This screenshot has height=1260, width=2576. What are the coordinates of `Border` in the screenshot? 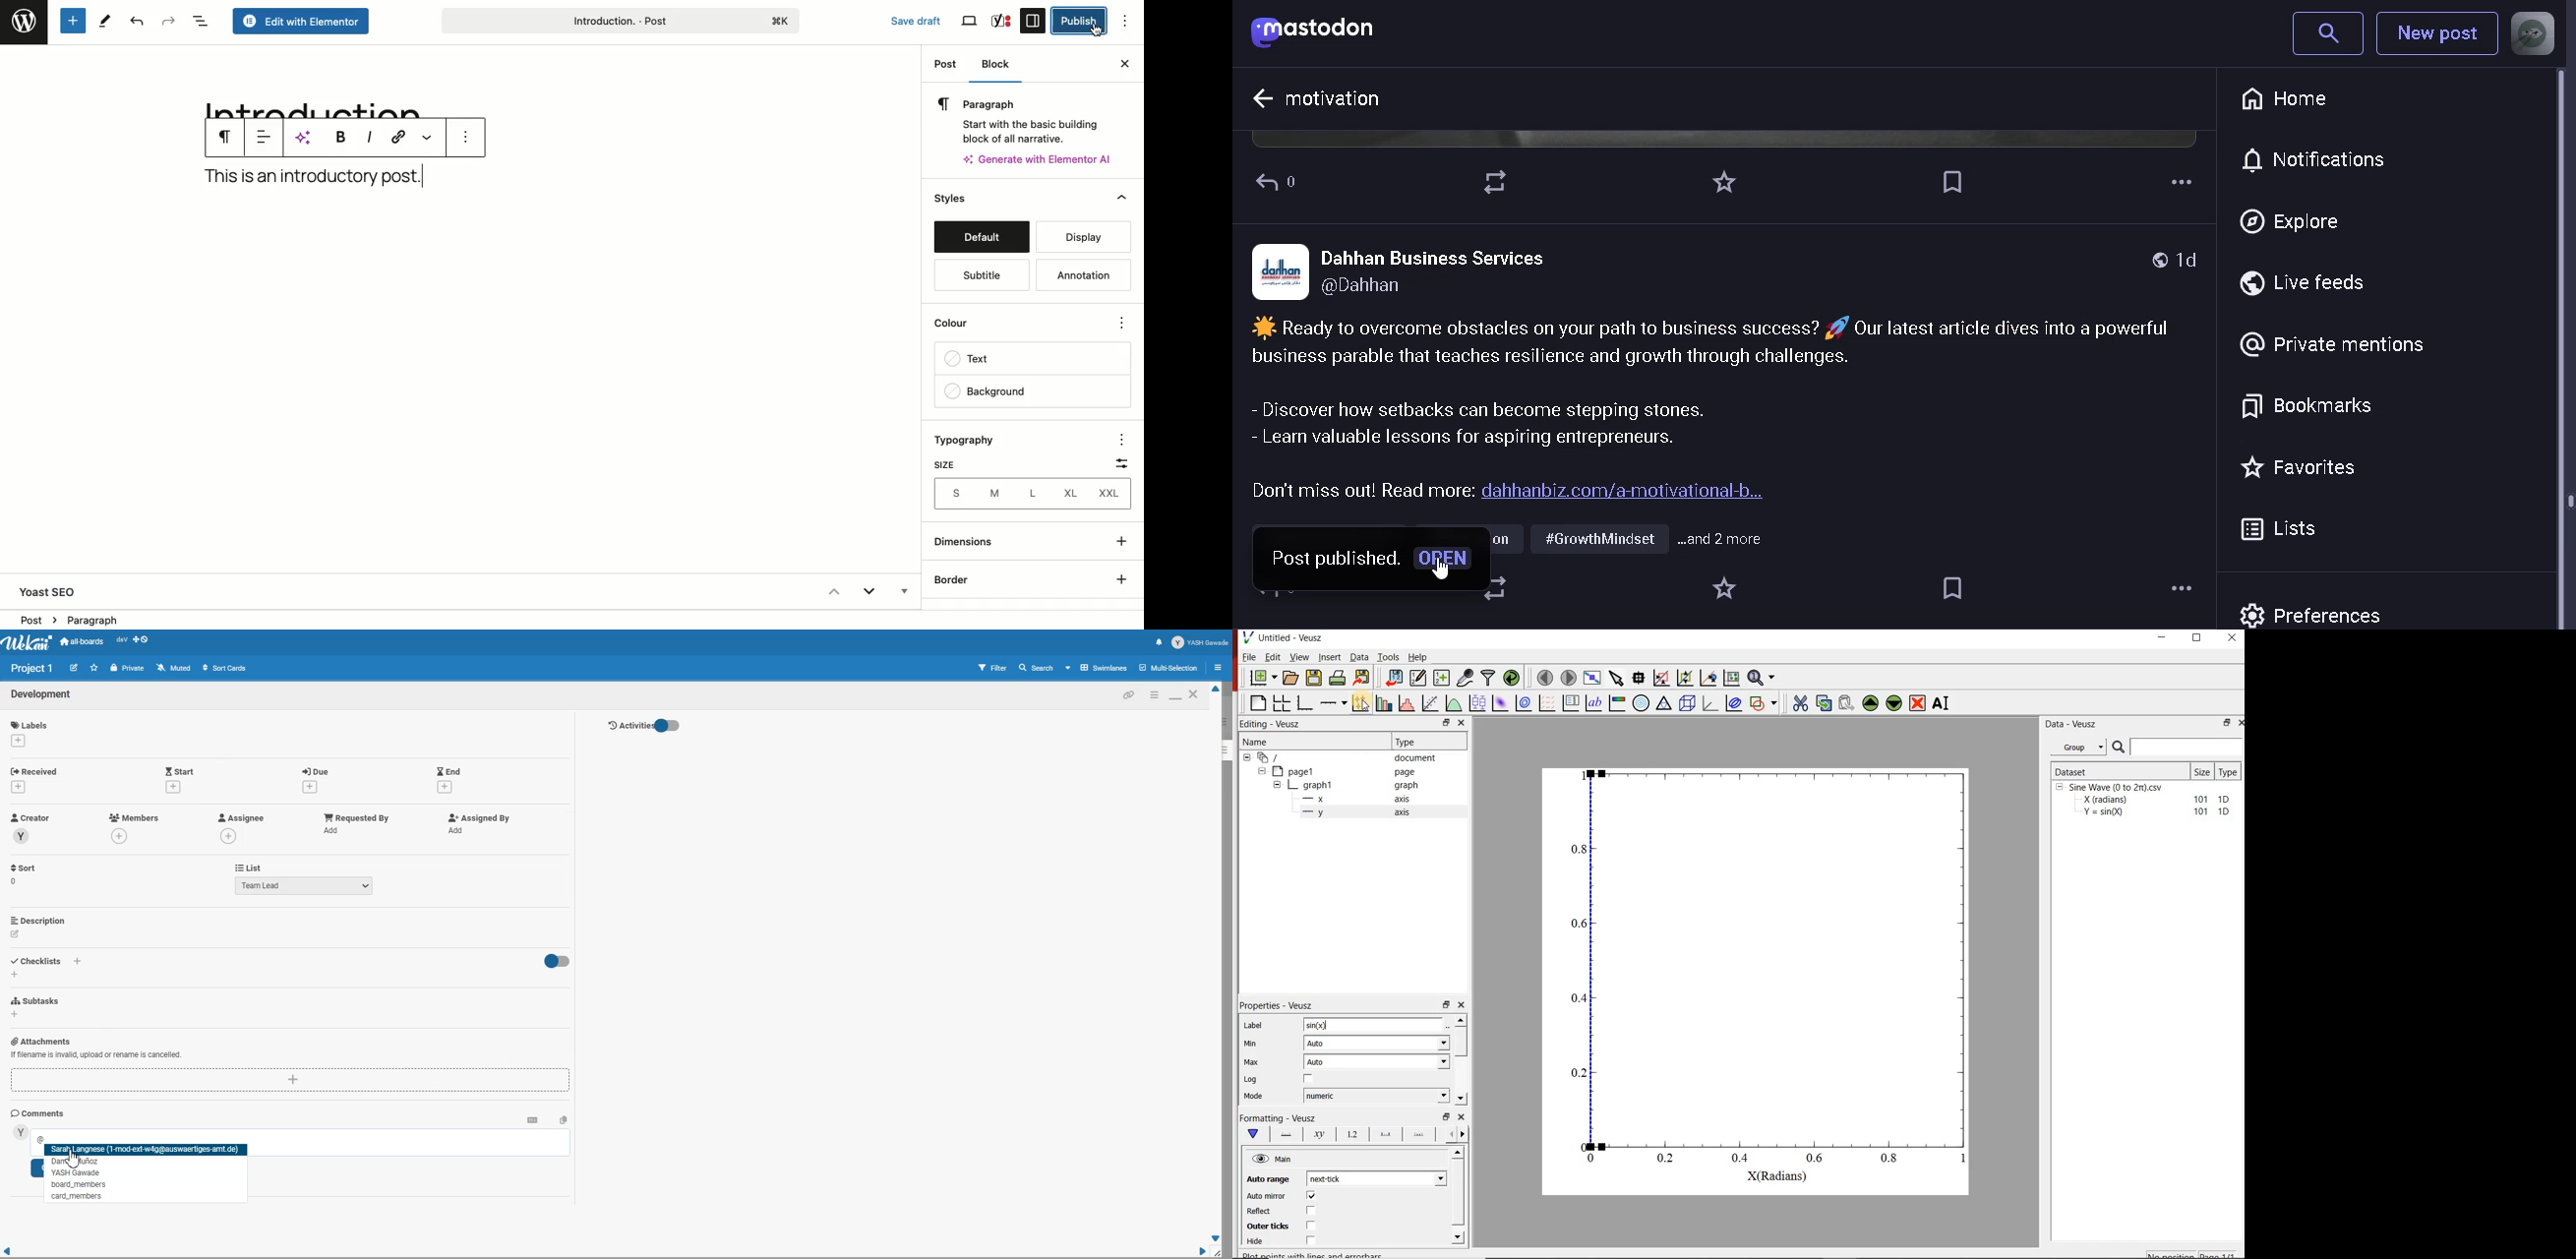 It's located at (955, 580).